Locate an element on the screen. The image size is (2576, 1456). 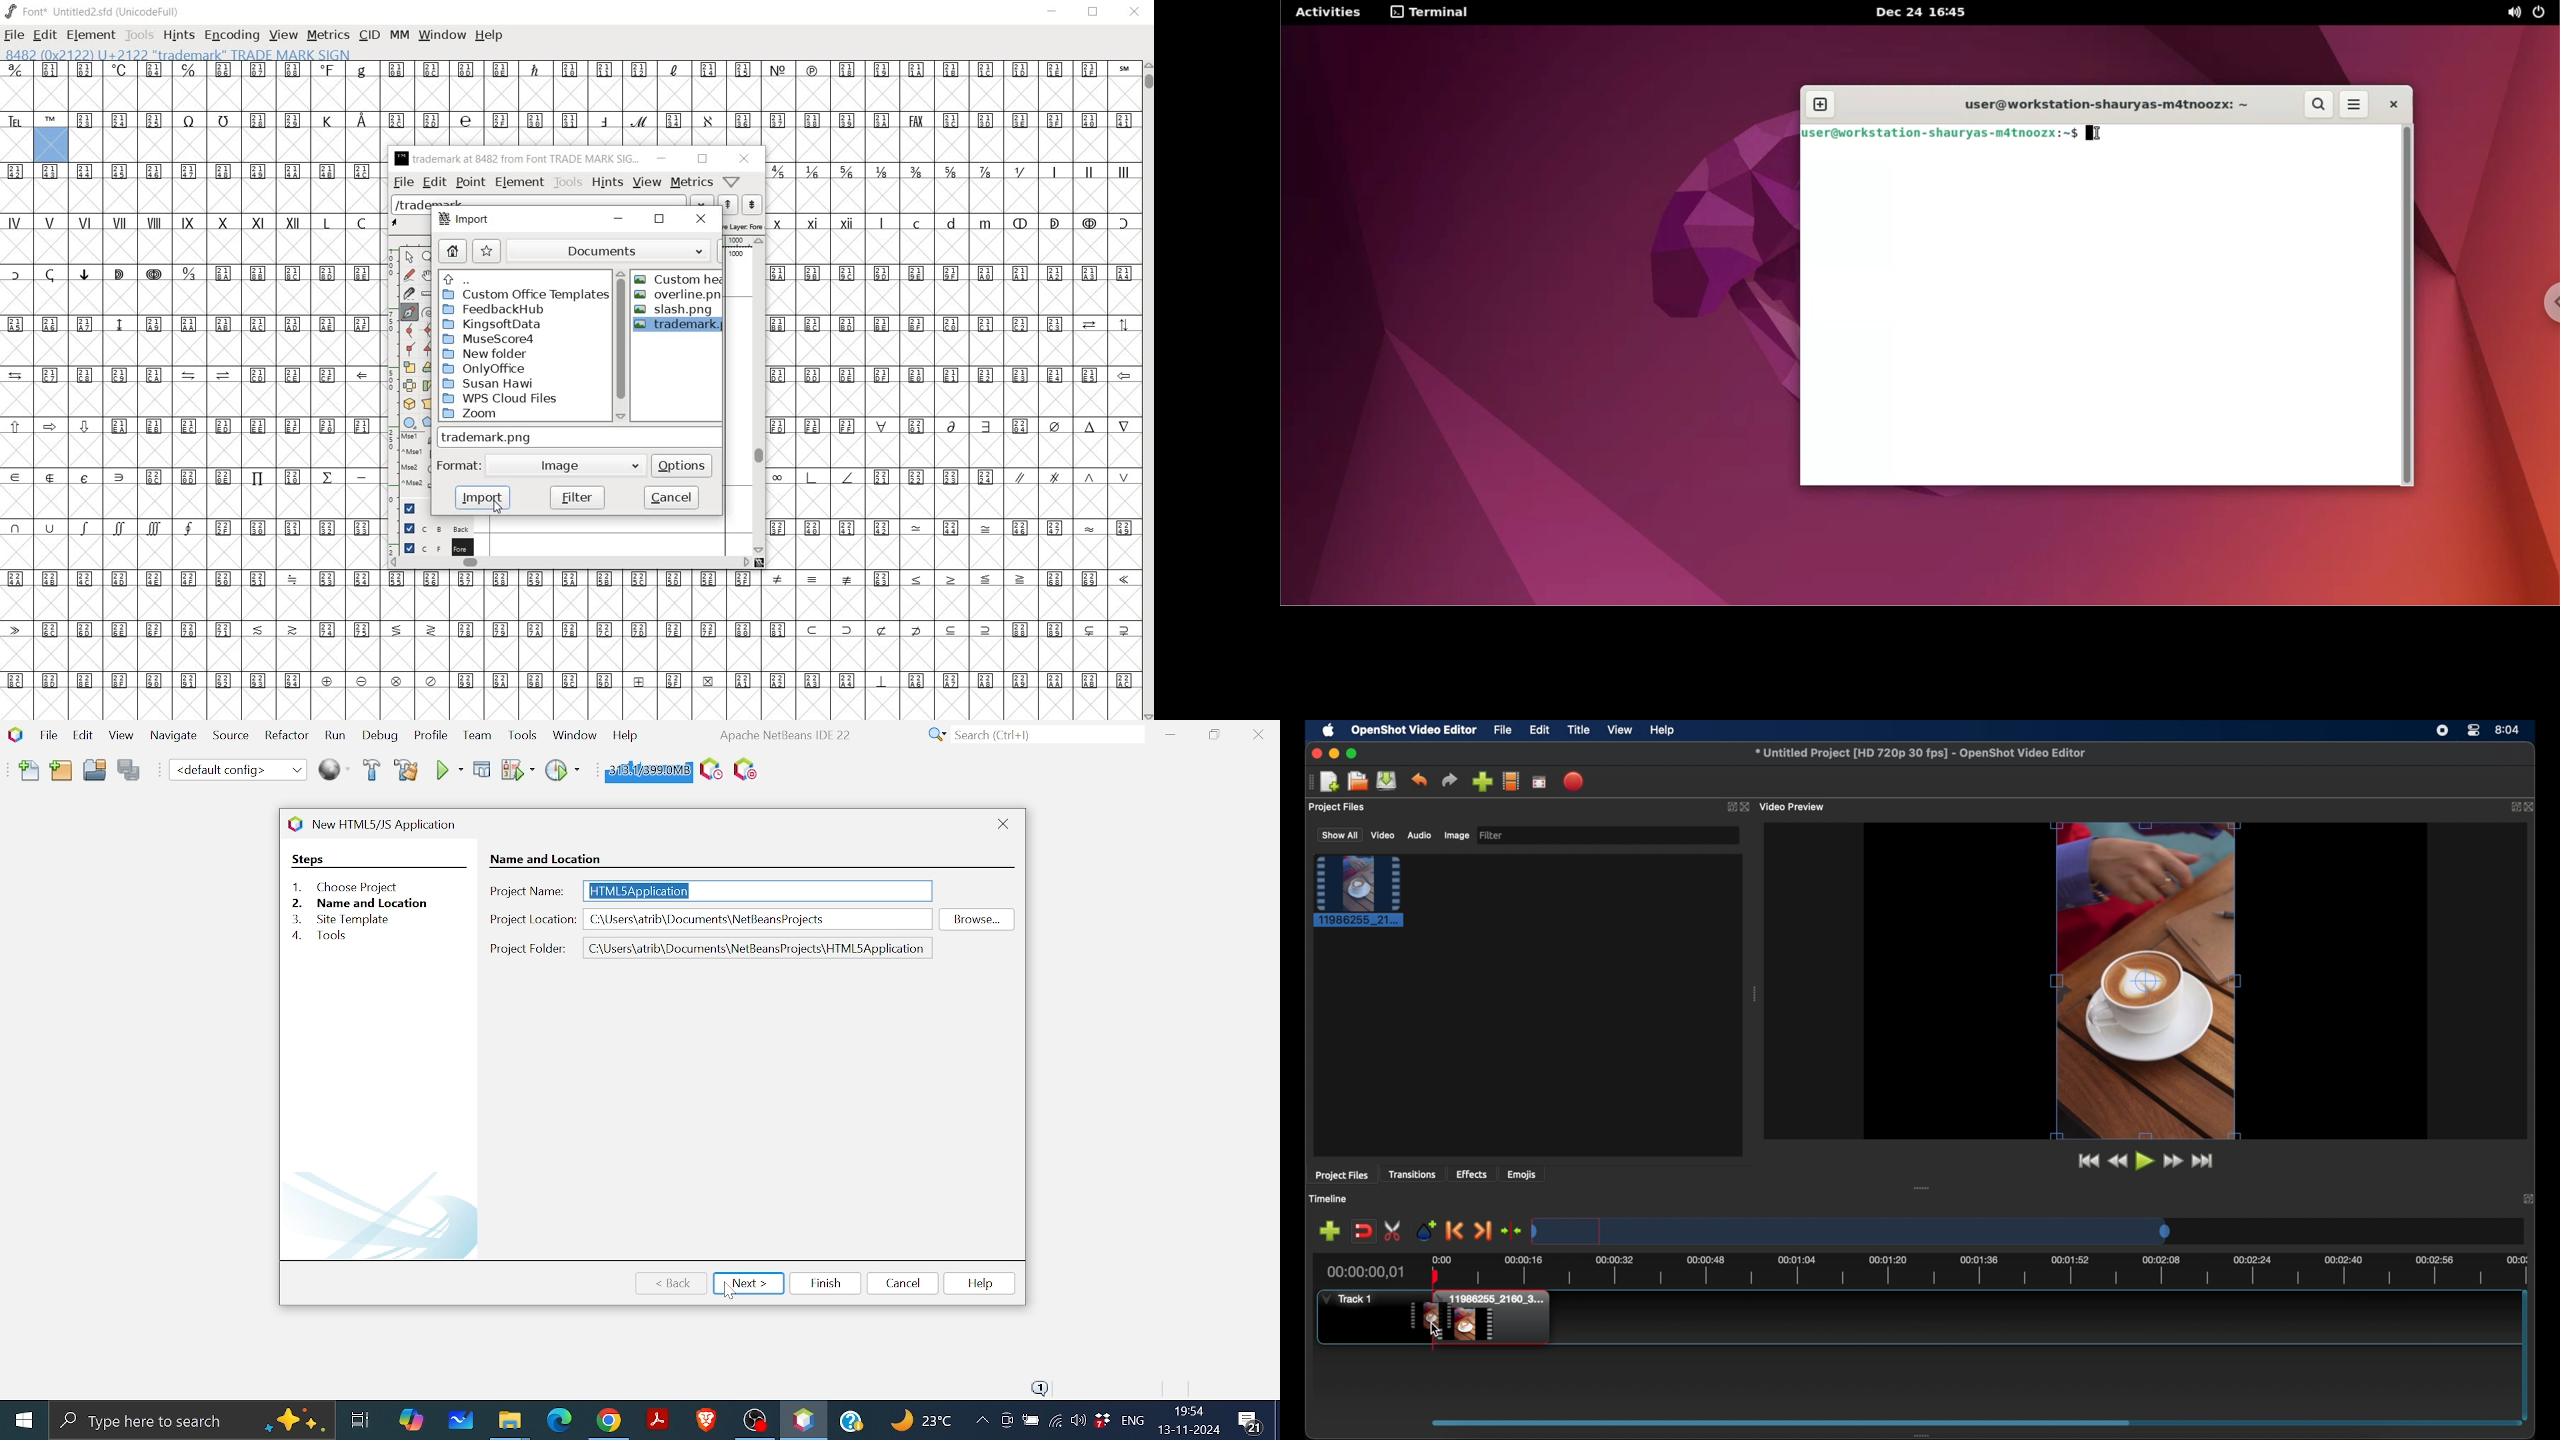
TOOLS is located at coordinates (139, 35).